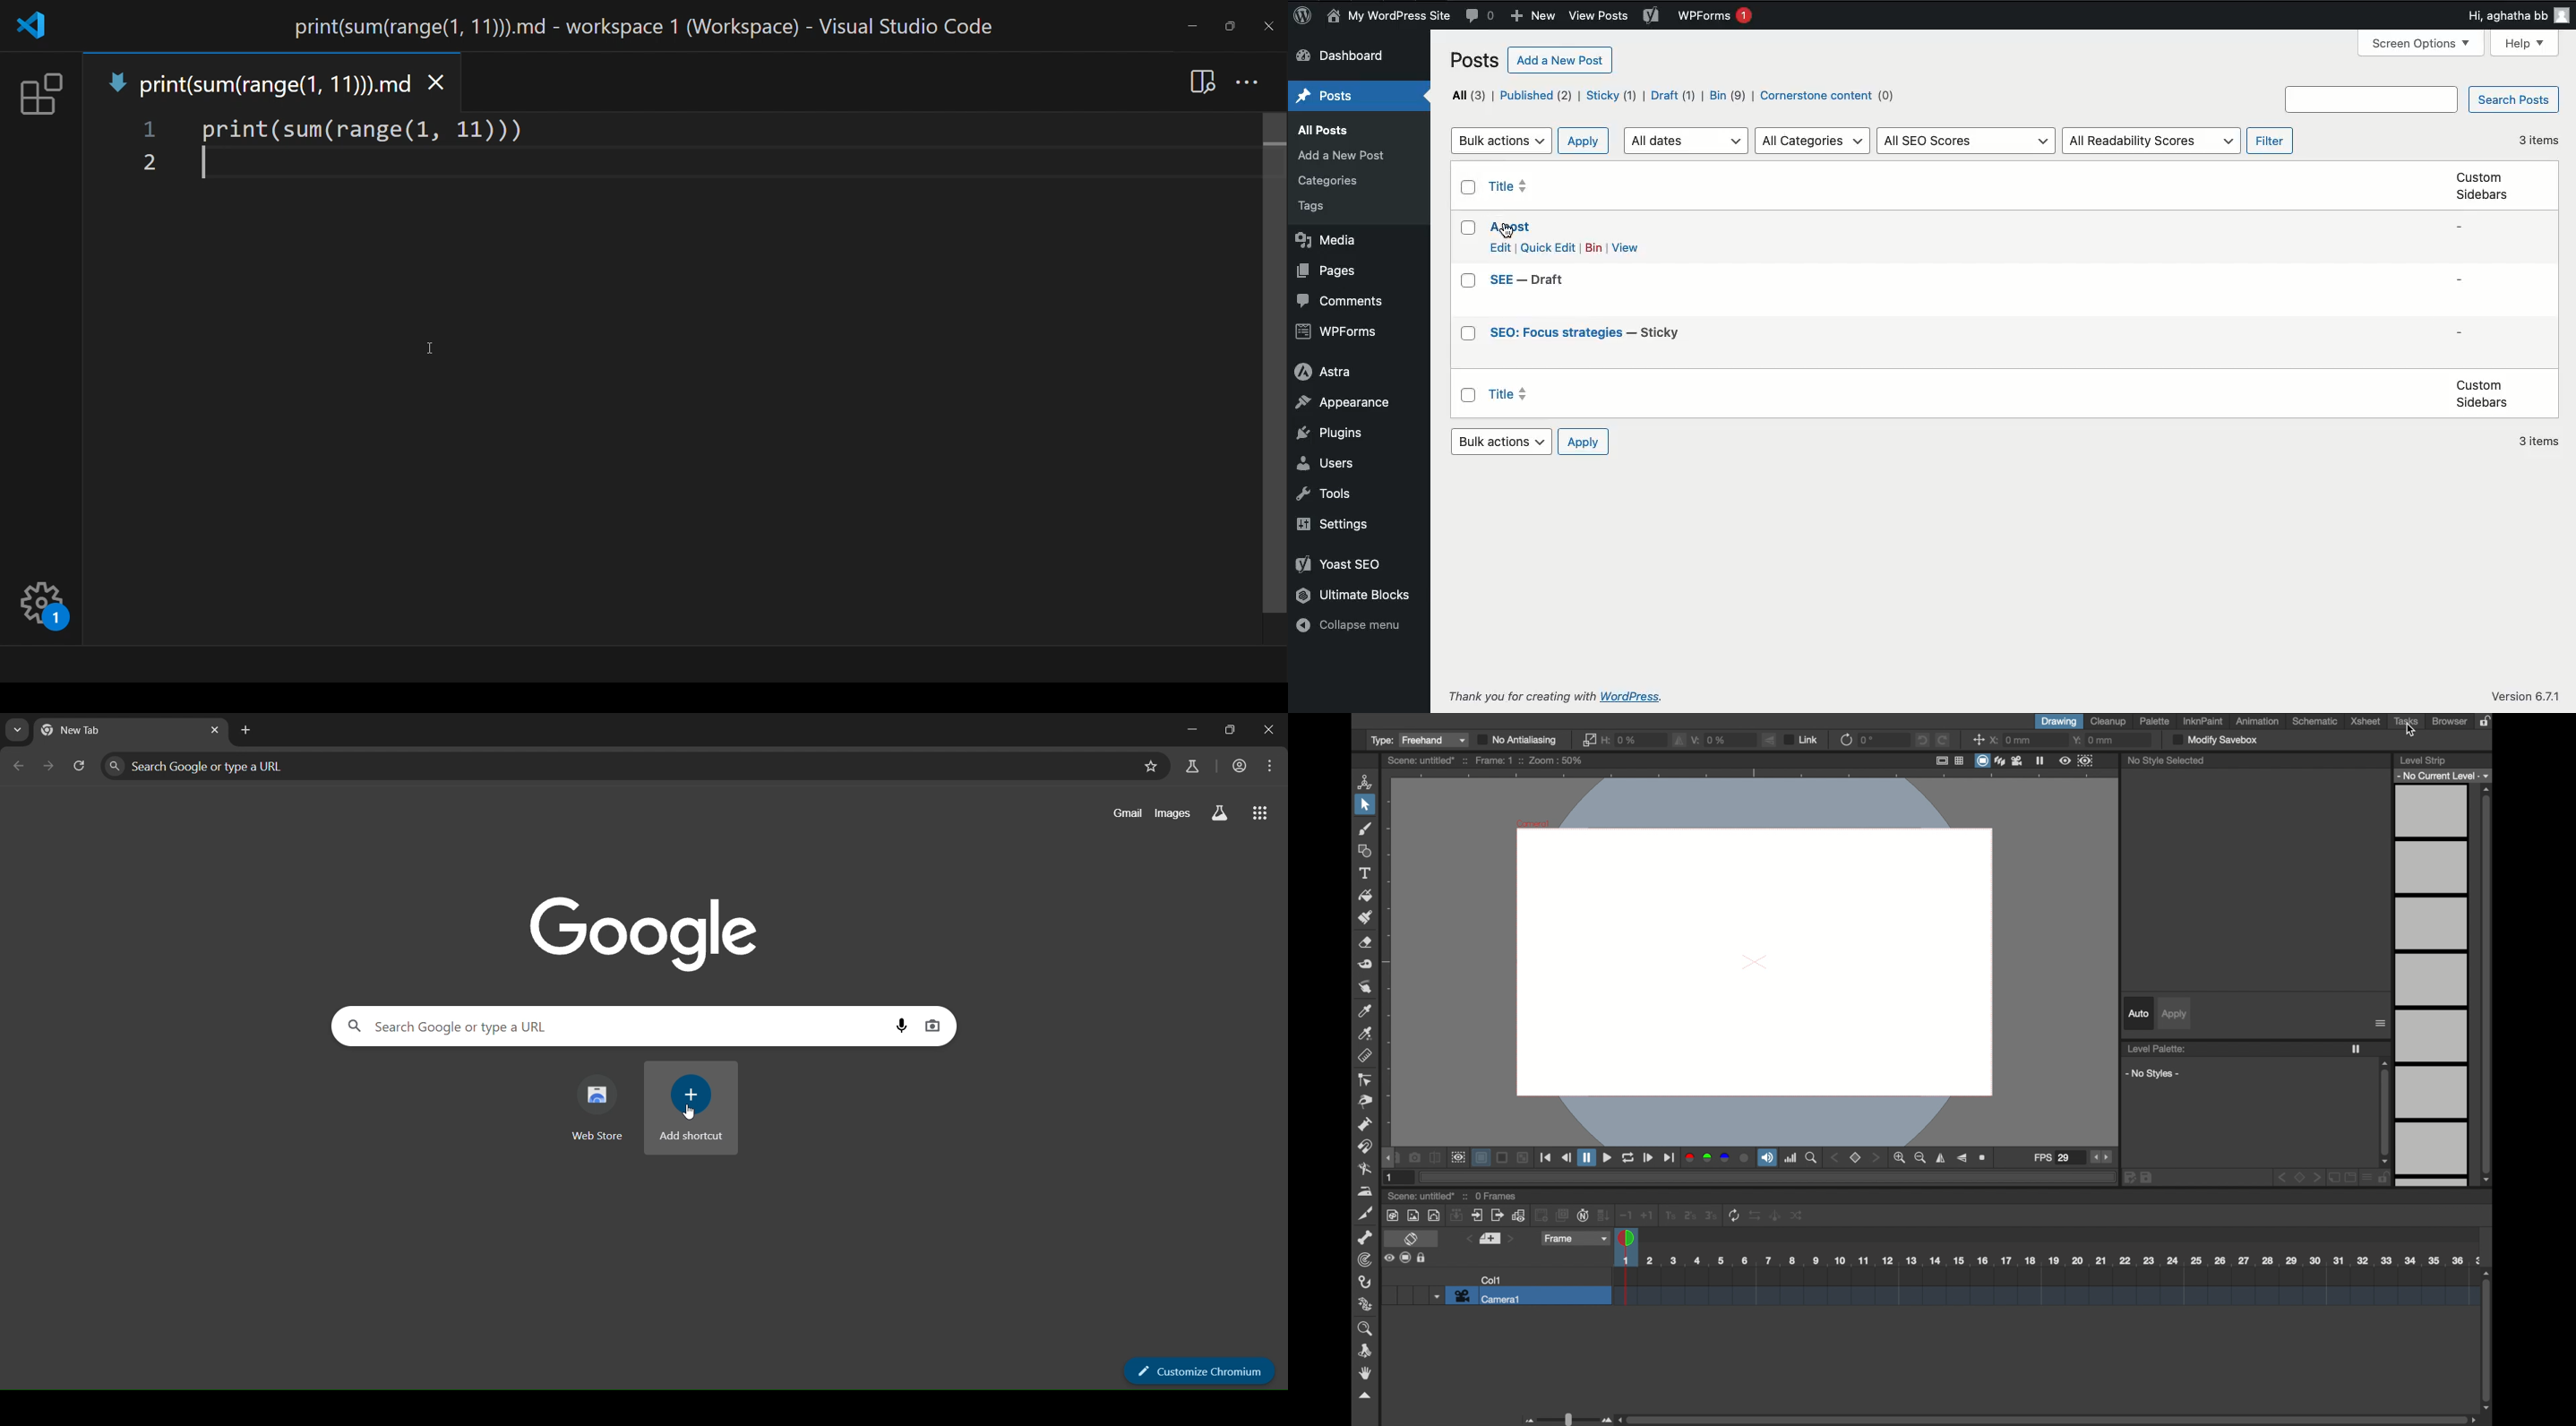 The image size is (2576, 1428). I want to click on Collapse menu, so click(1352, 623).